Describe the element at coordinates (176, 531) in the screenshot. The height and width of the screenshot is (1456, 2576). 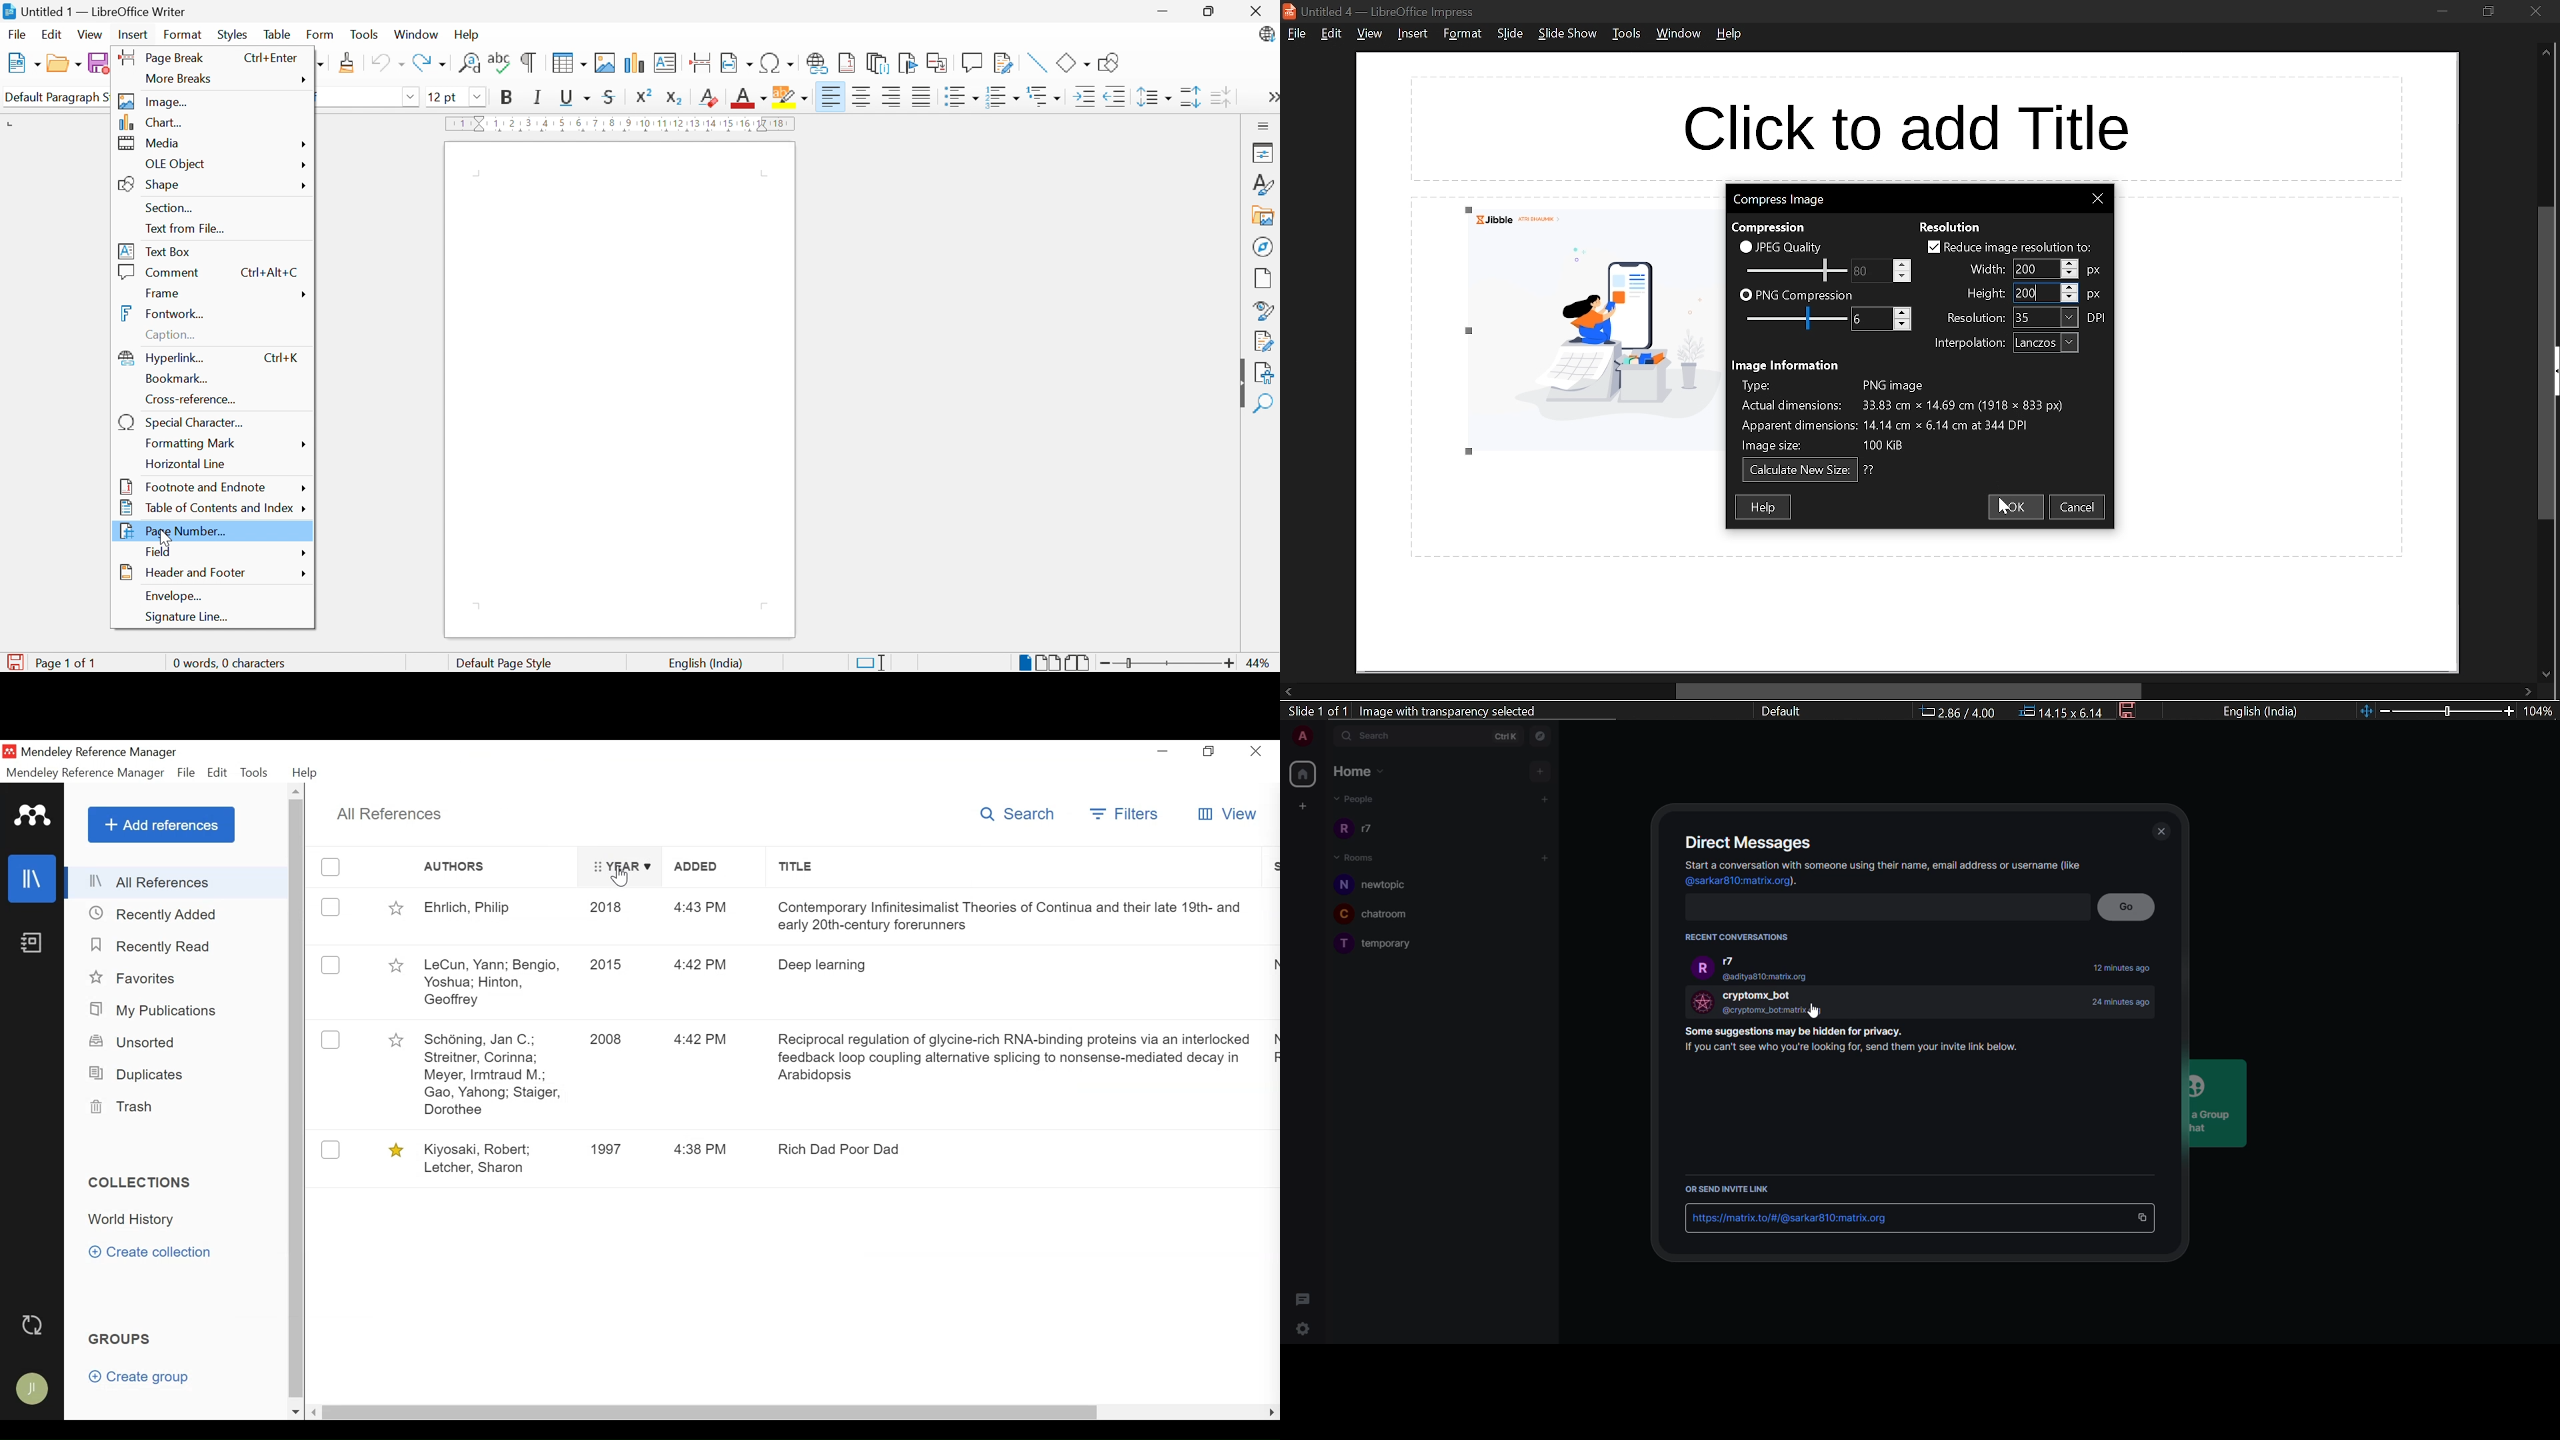
I see `Page number` at that location.